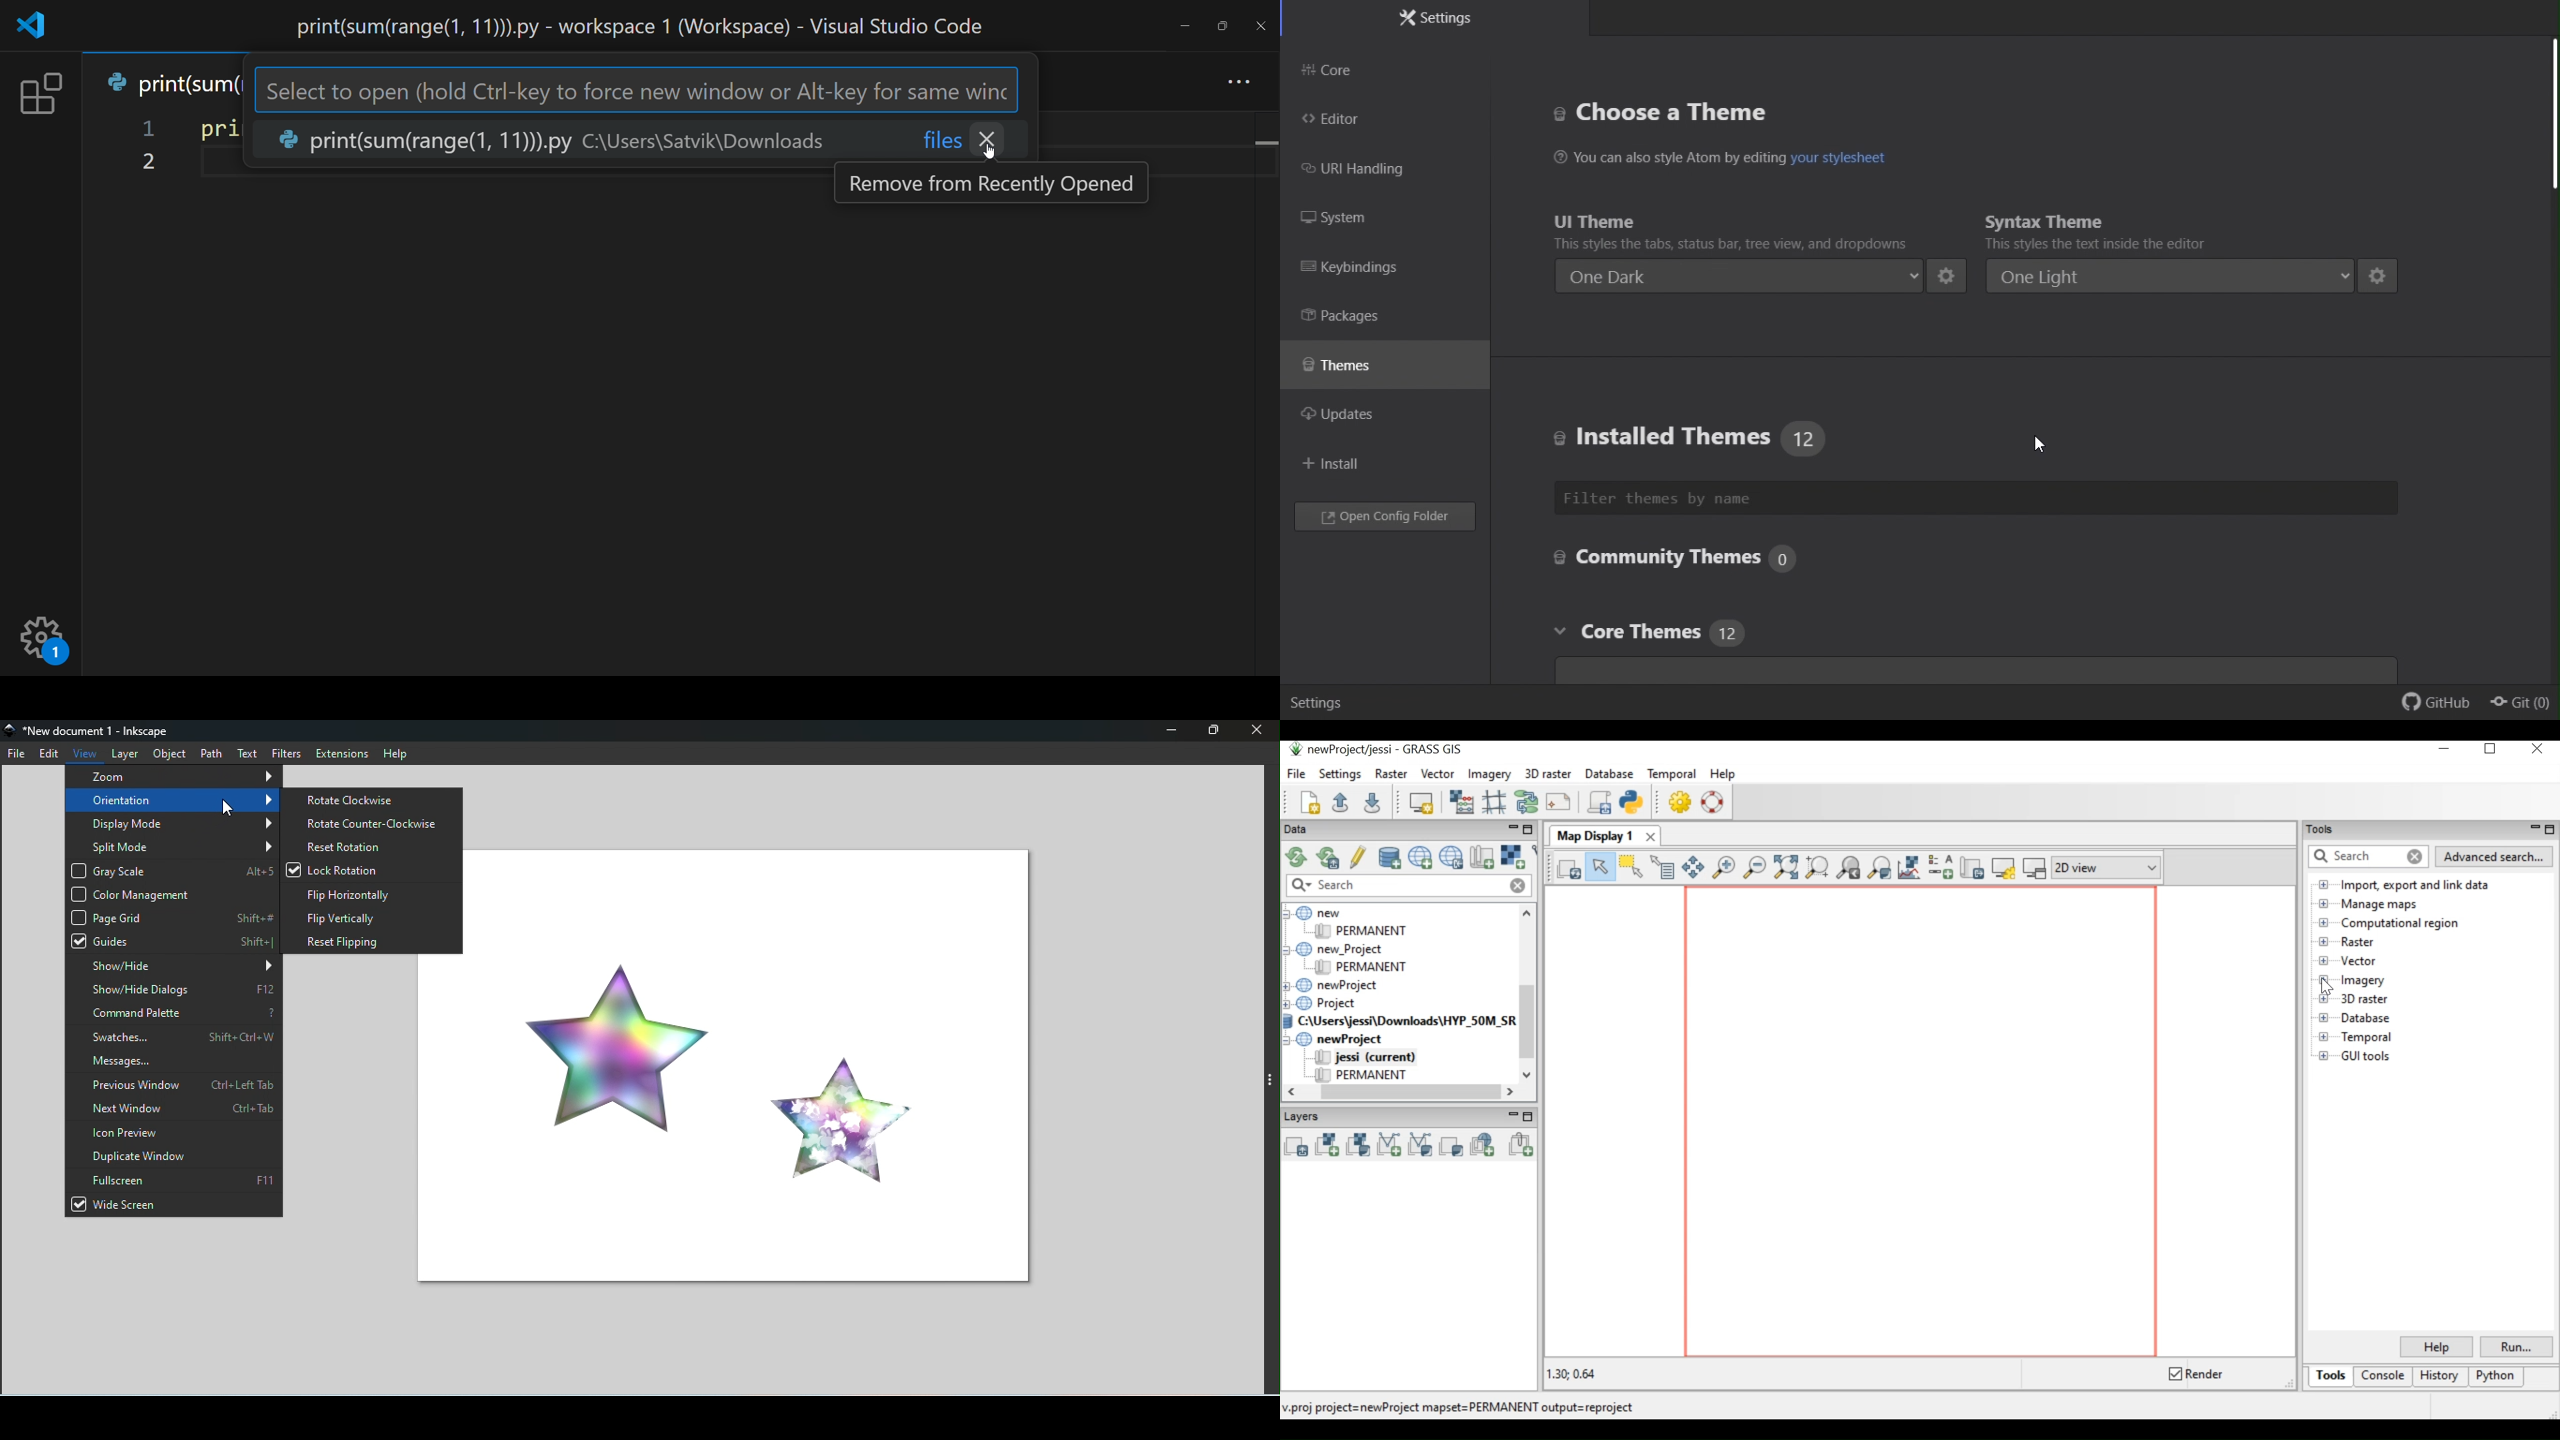 This screenshot has height=1456, width=2576. What do you see at coordinates (1667, 163) in the screenshot?
I see `You can also style Atom by editing` at bounding box center [1667, 163].